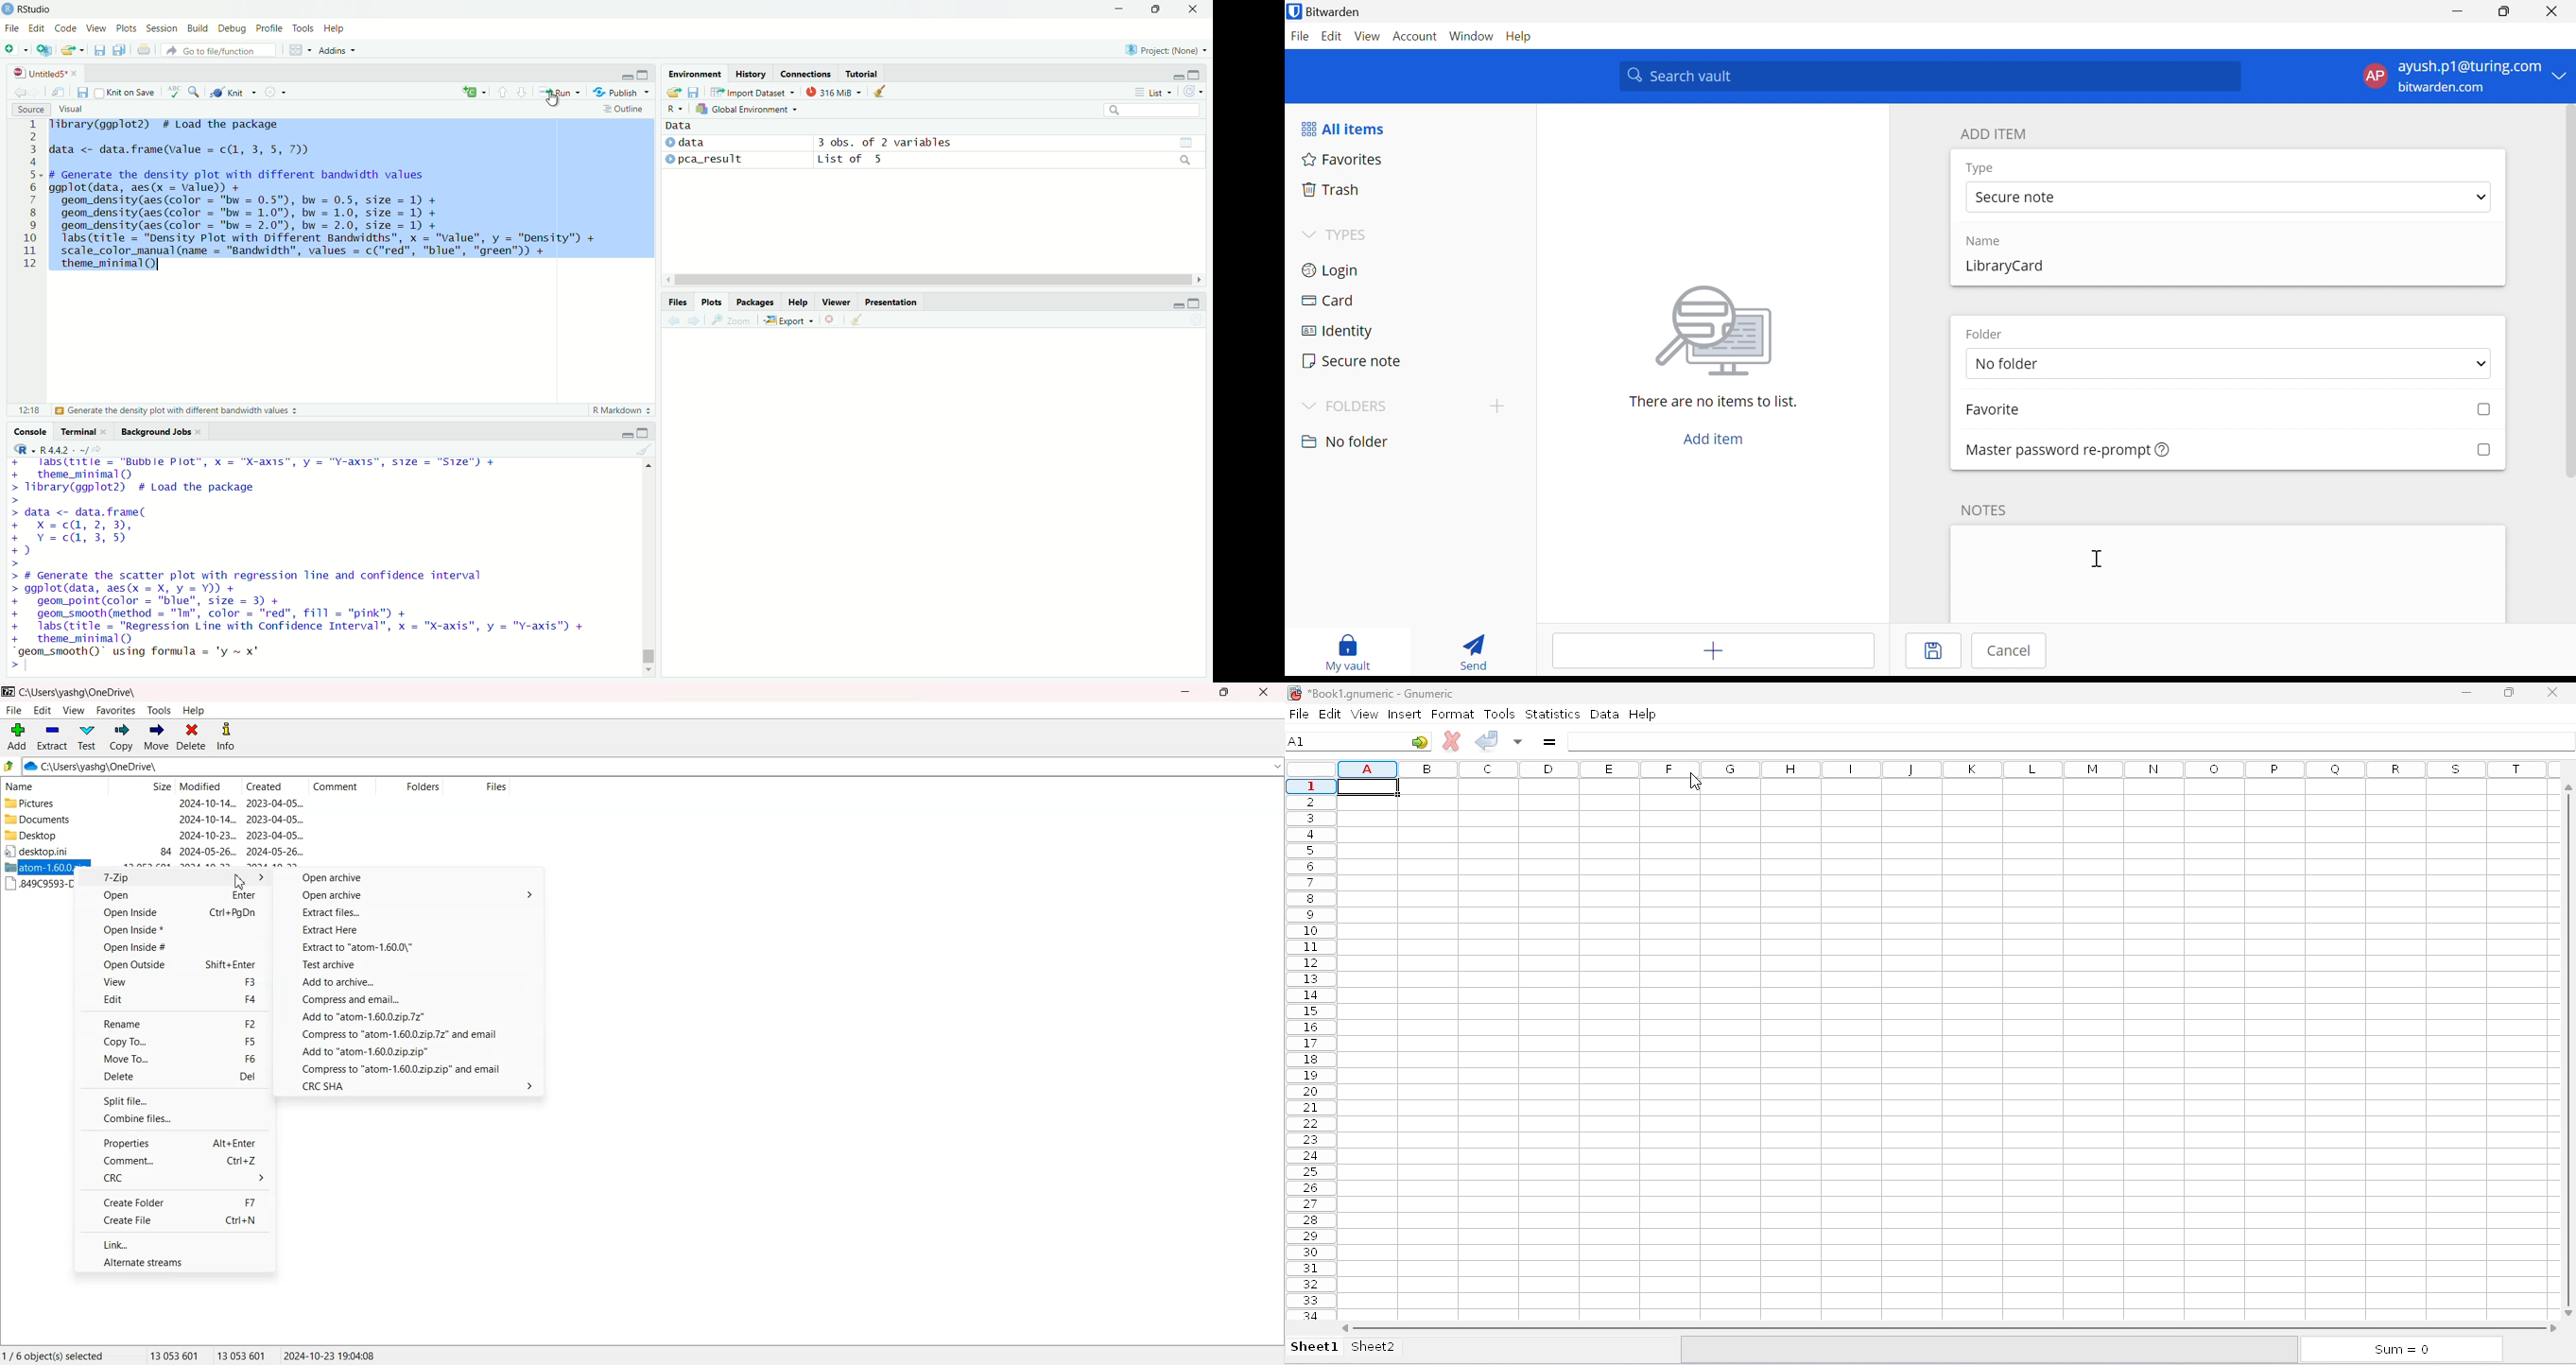 The image size is (2576, 1372). Describe the element at coordinates (64, 27) in the screenshot. I see `Code` at that location.